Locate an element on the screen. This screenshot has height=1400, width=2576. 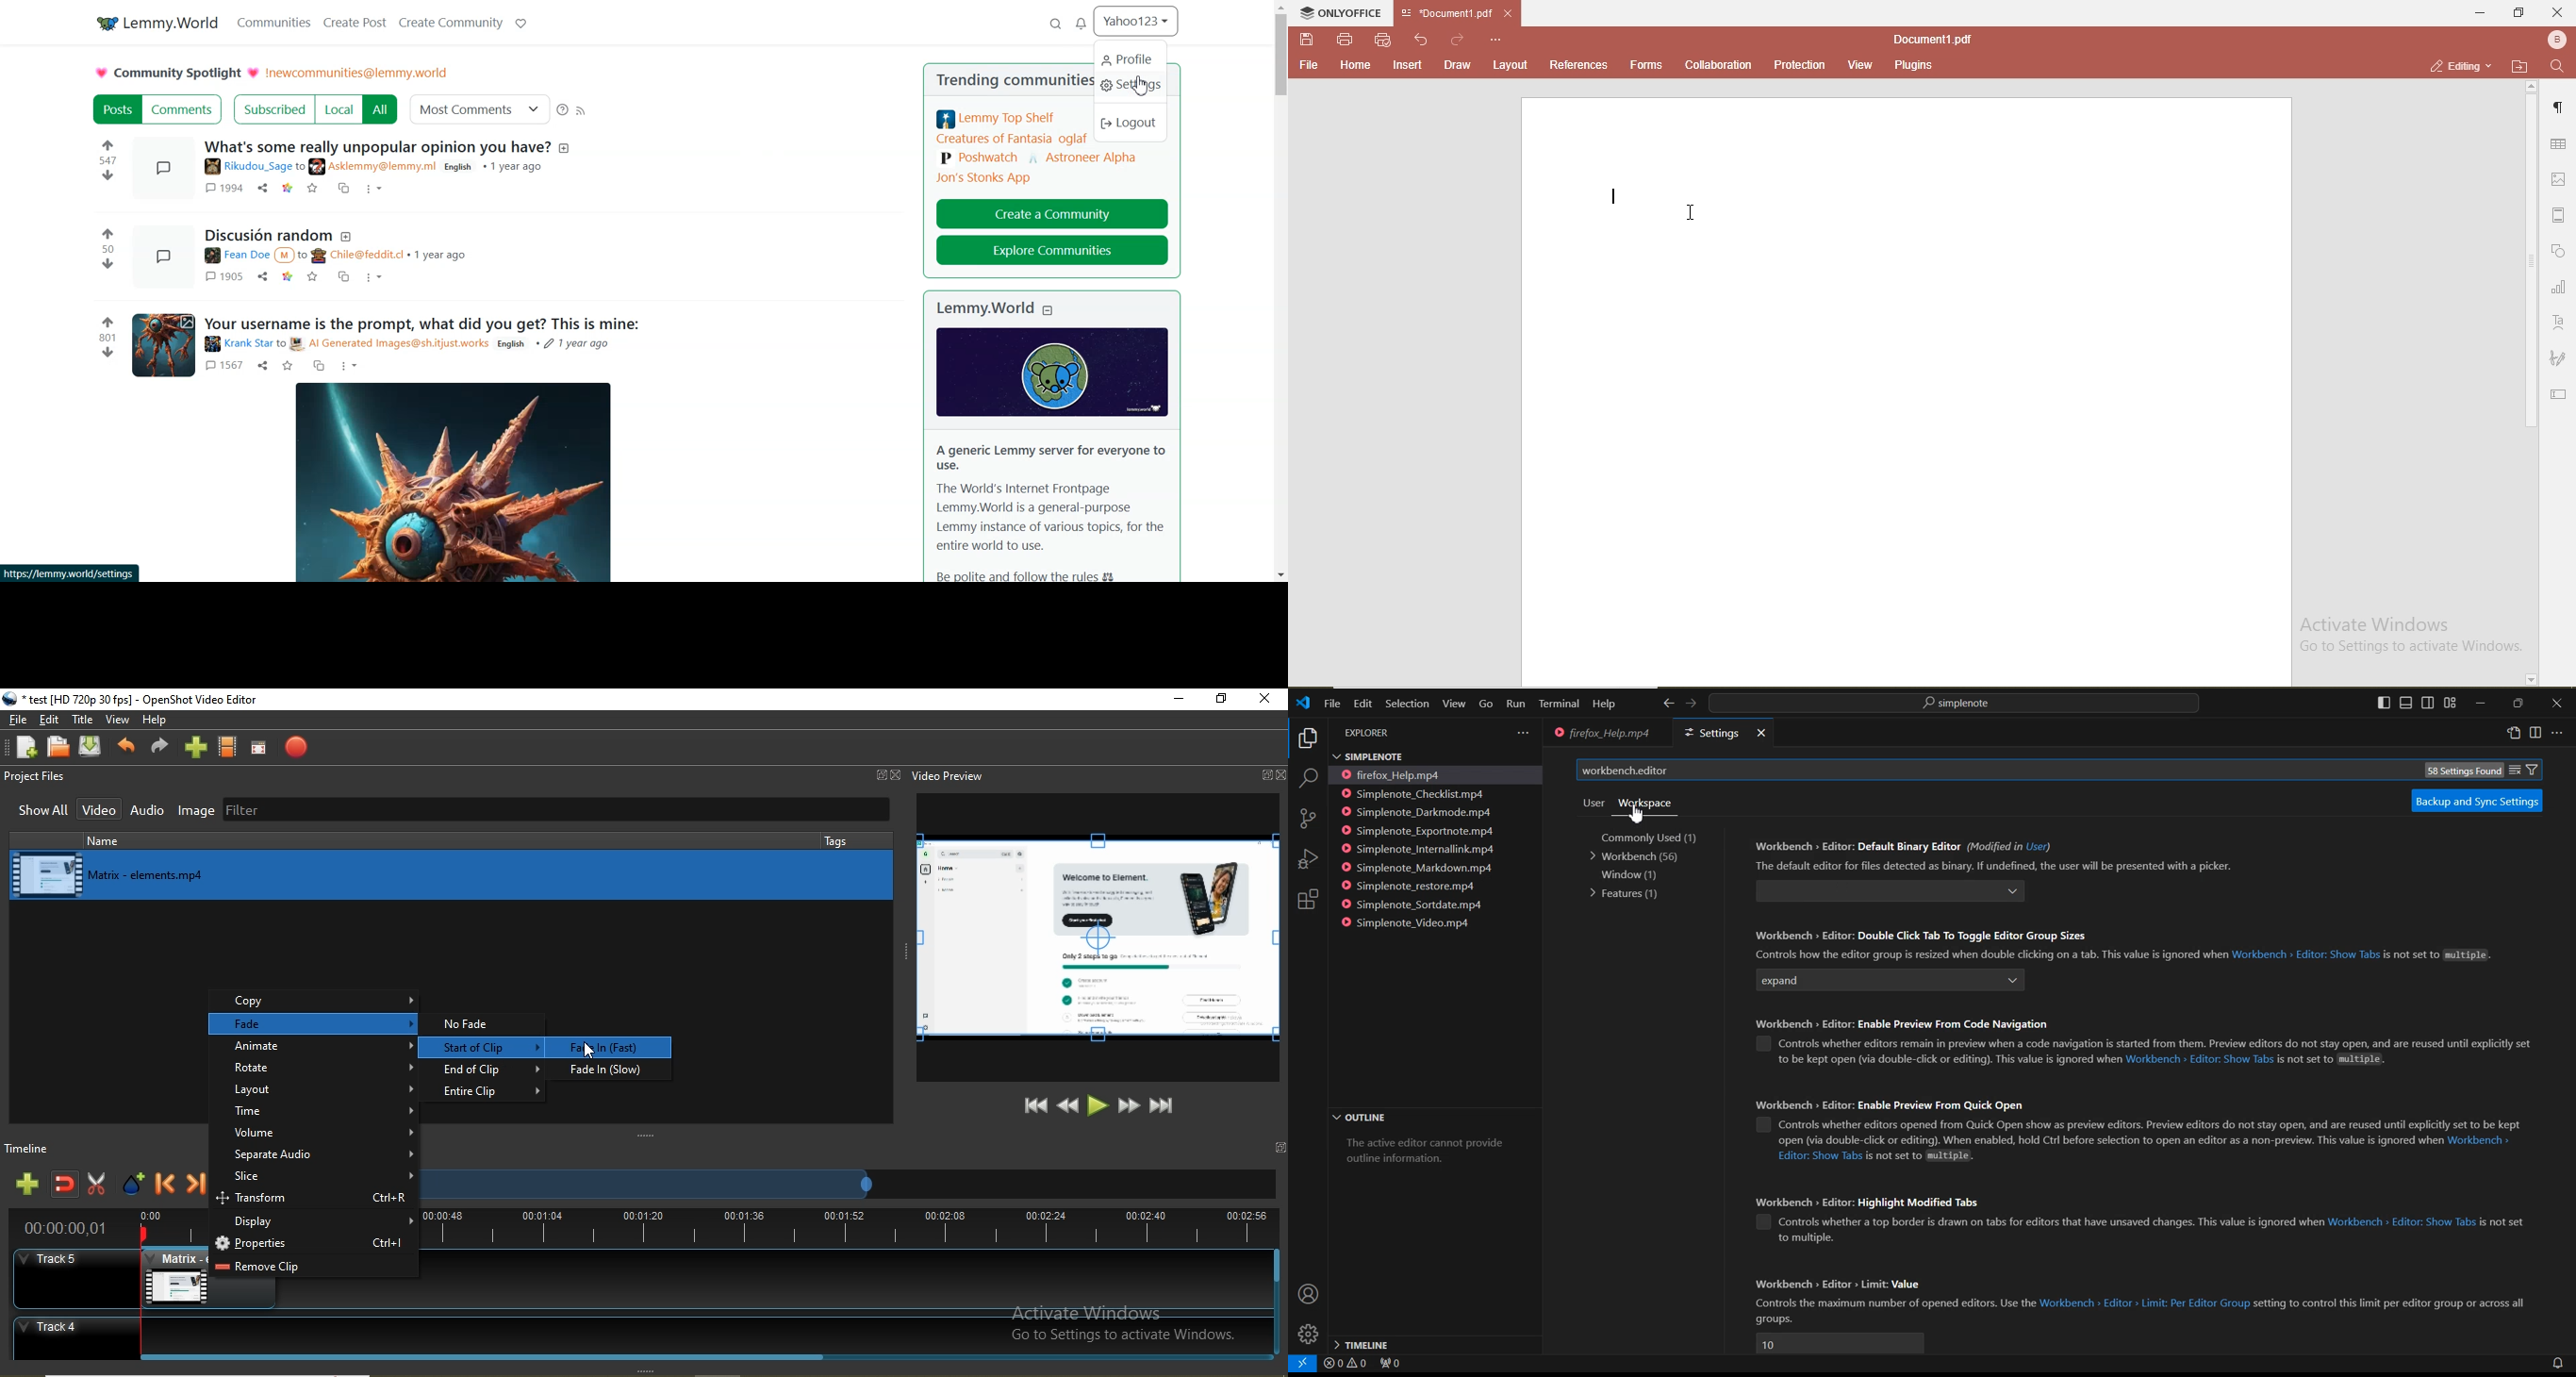
Drop down box is located at coordinates (2012, 892).